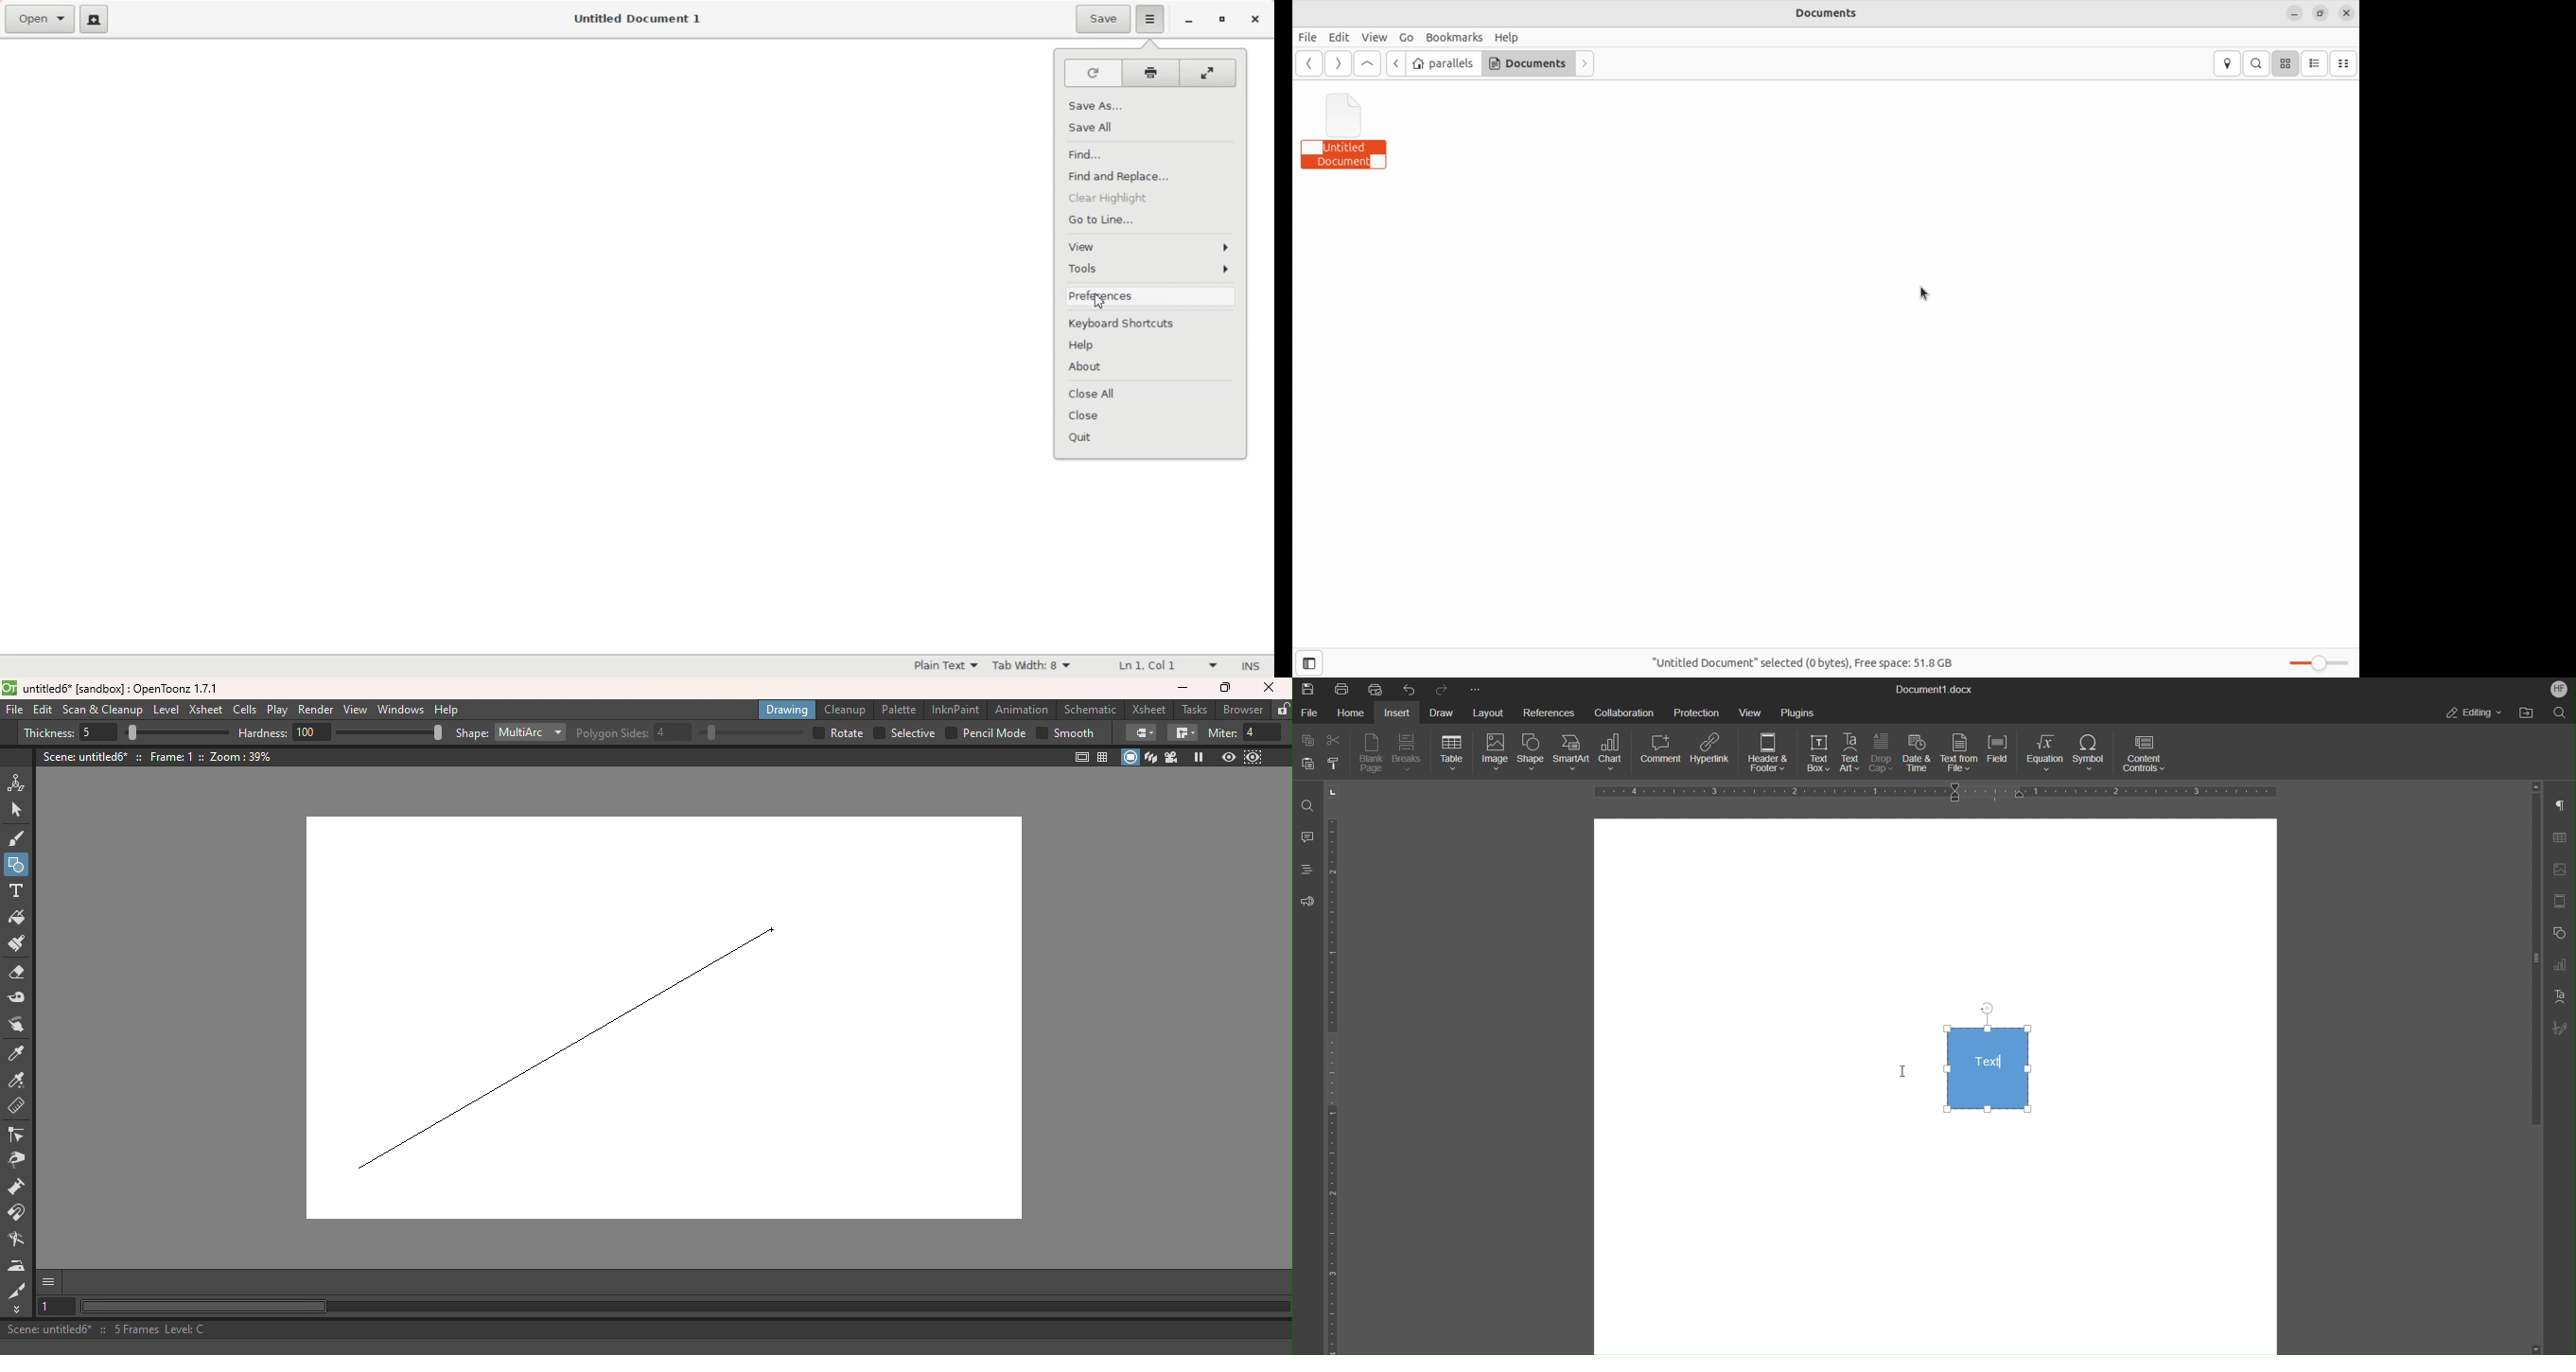  I want to click on compact view, so click(2345, 63).